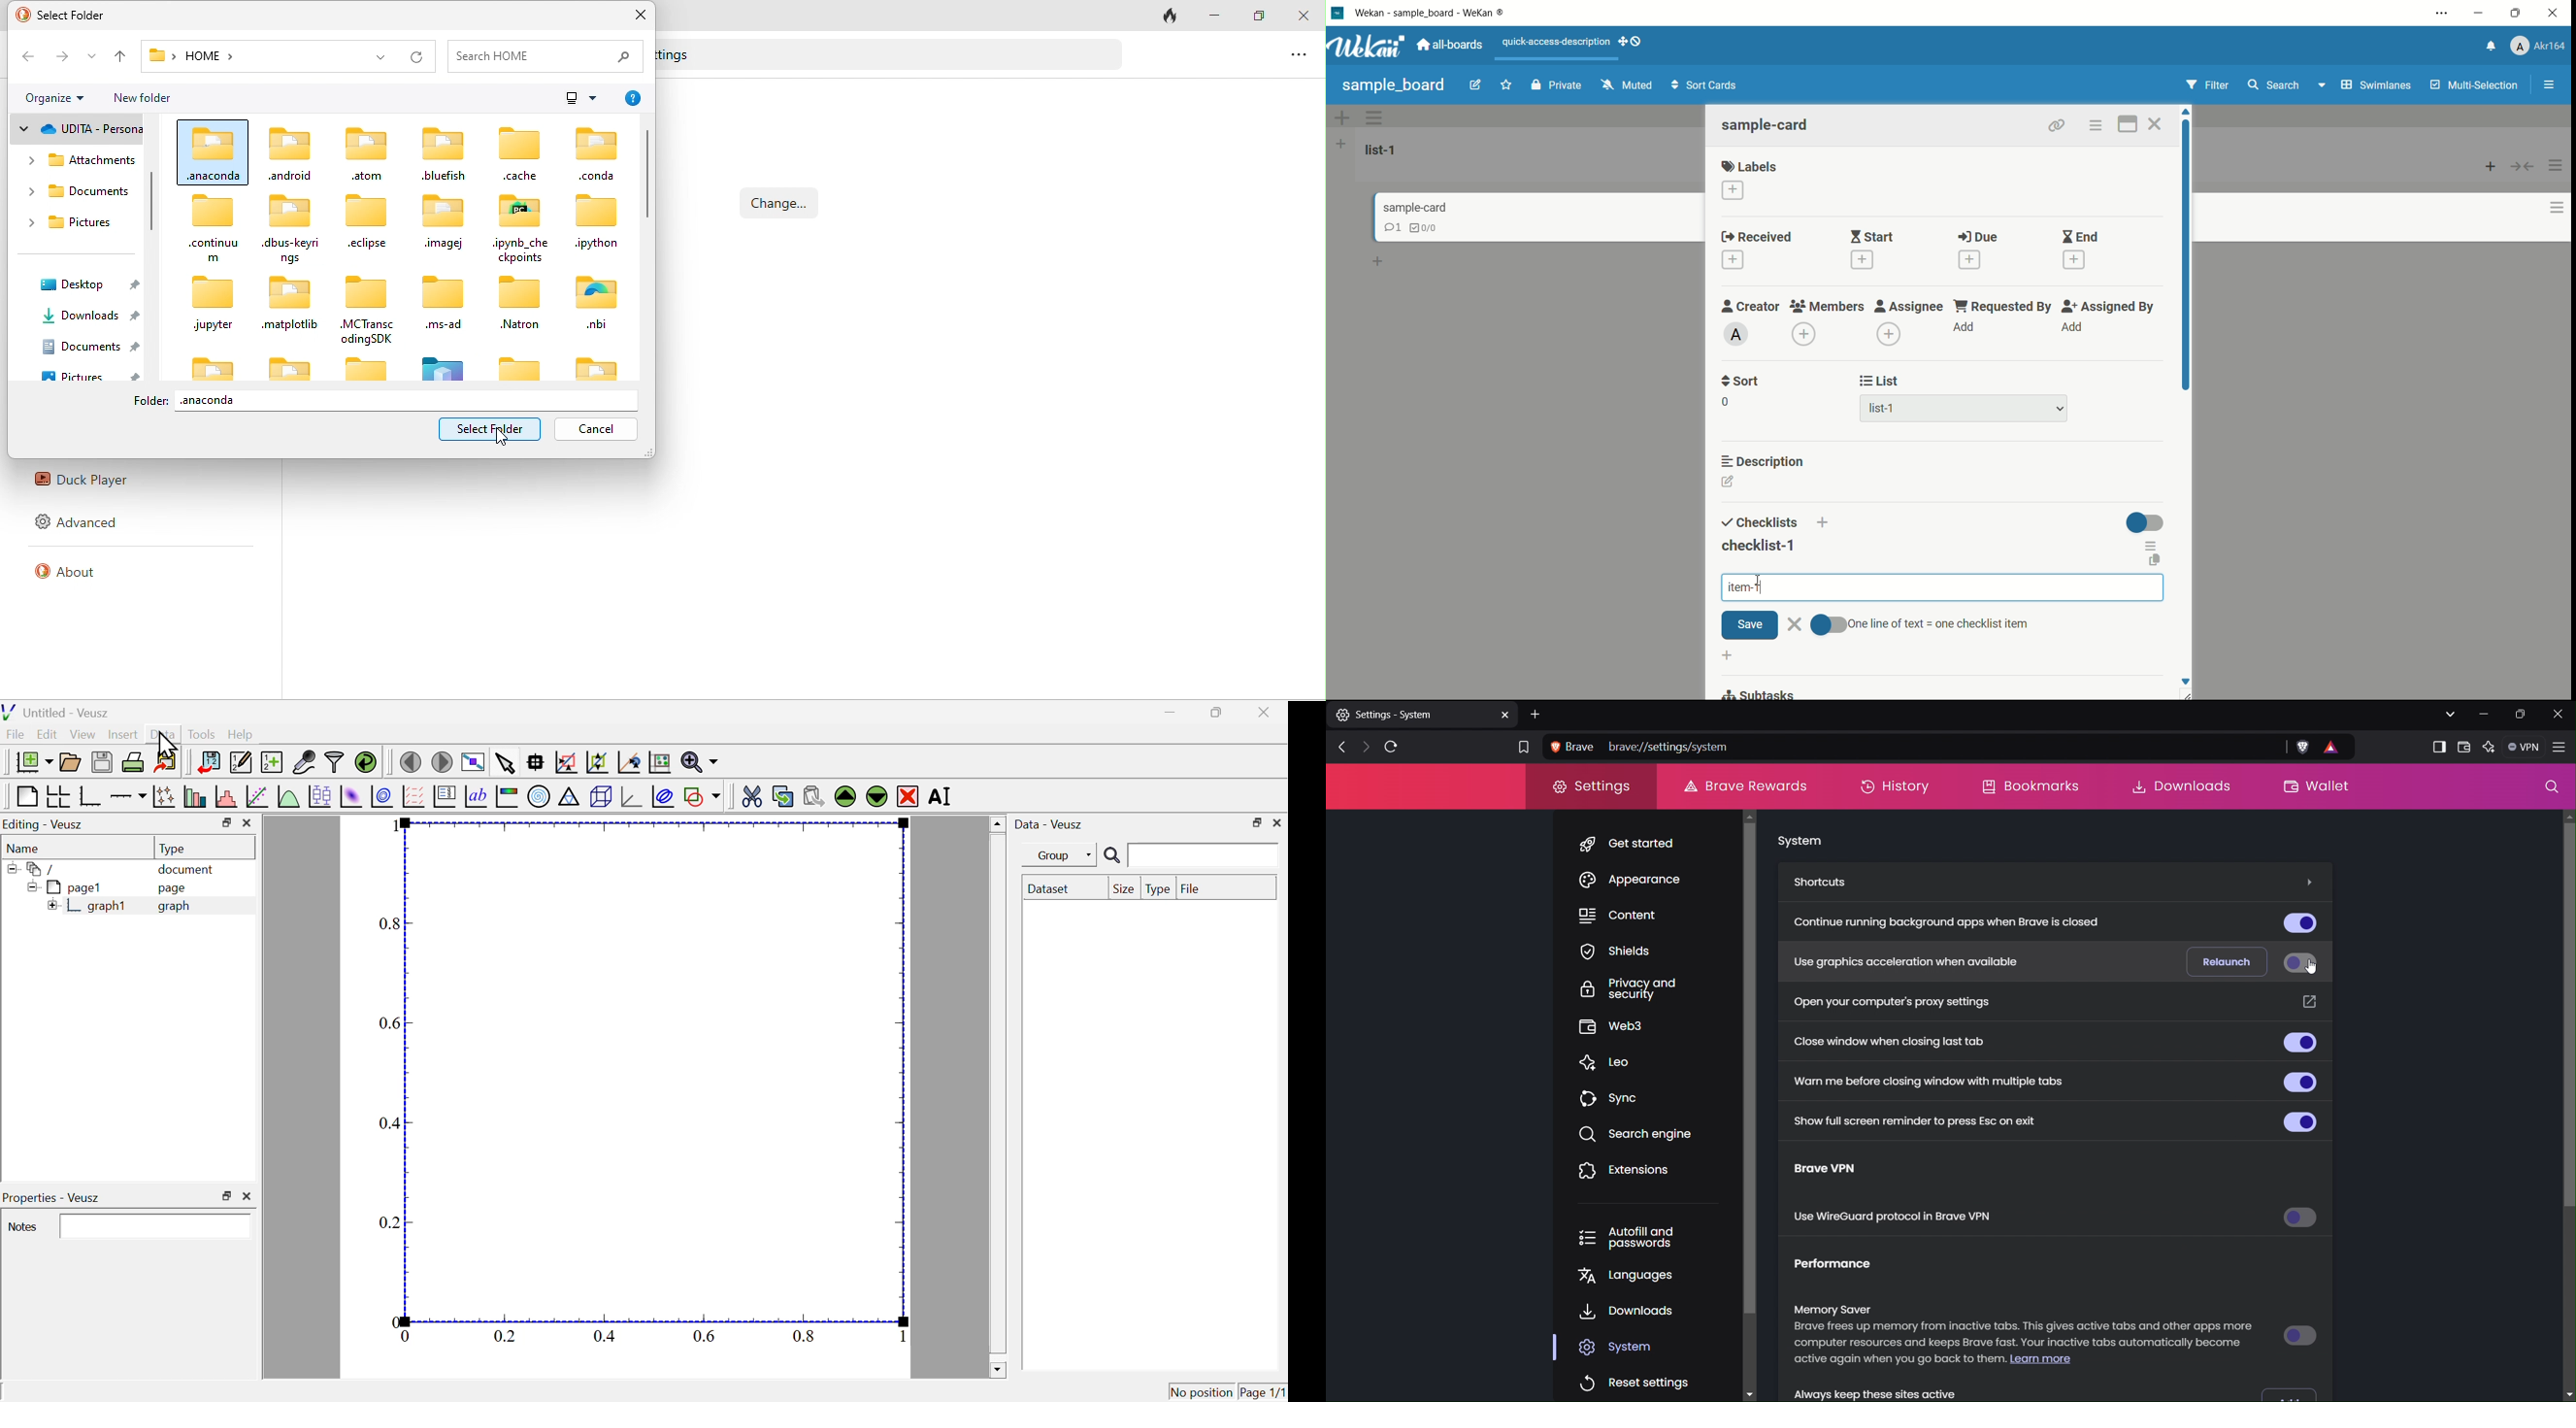 The image size is (2576, 1428). What do you see at coordinates (876, 796) in the screenshot?
I see `move the selected widget down` at bounding box center [876, 796].